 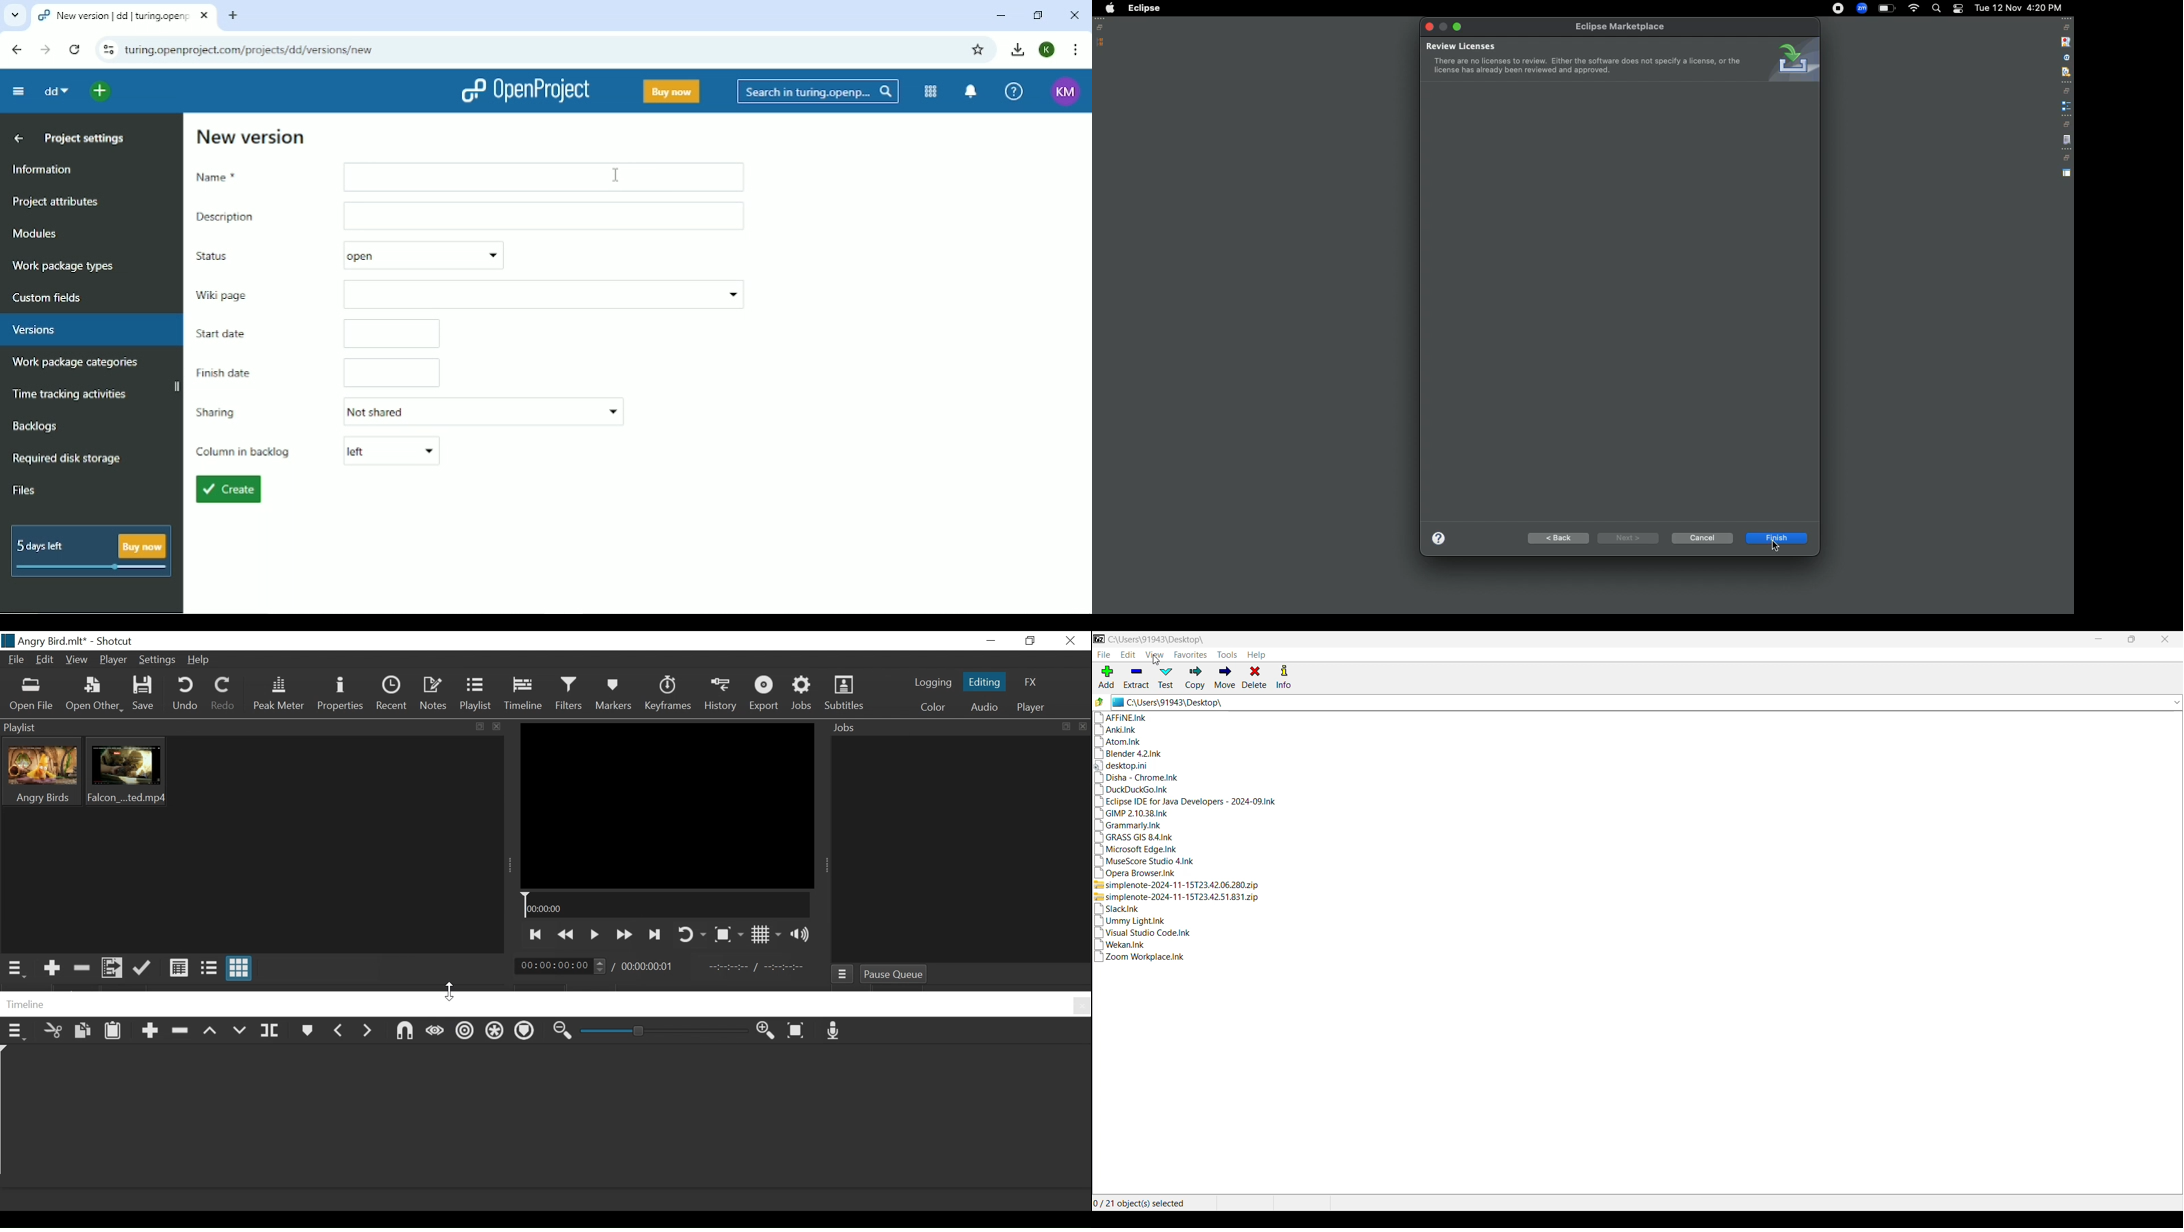 I want to click on Slack.Ink, so click(x=1120, y=909).